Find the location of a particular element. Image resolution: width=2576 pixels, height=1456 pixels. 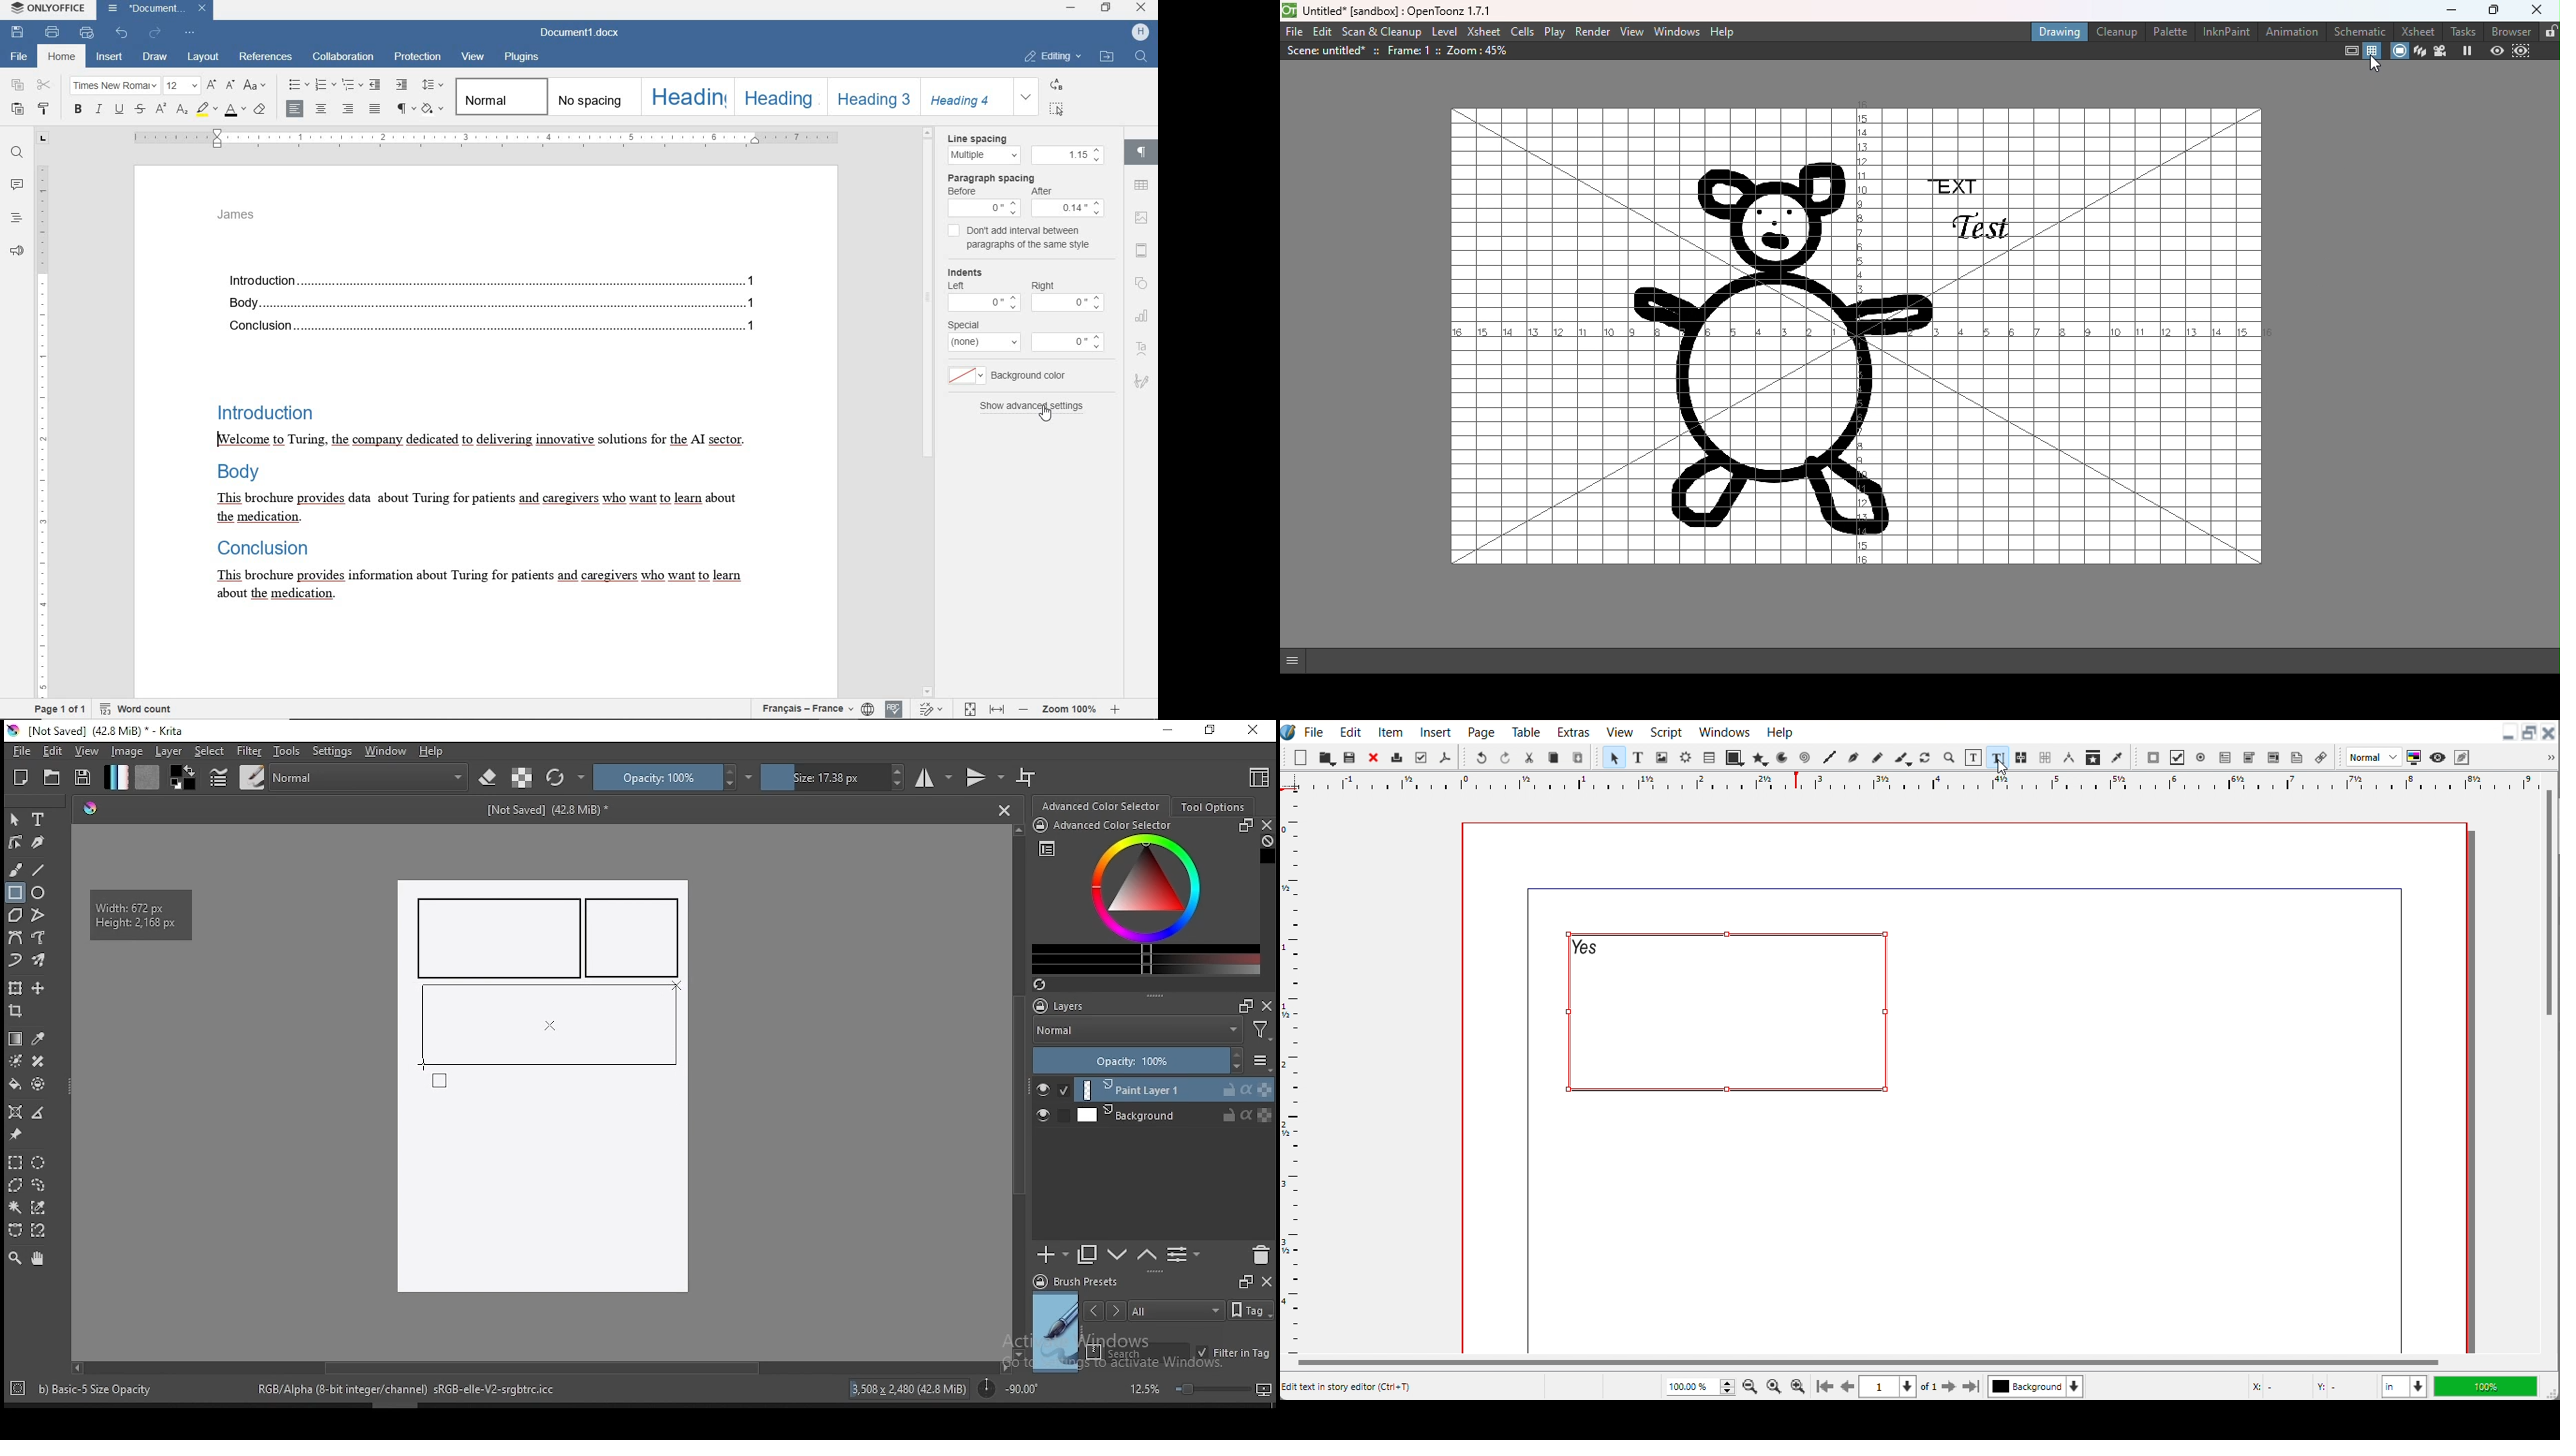

Safe area is located at coordinates (2350, 50).